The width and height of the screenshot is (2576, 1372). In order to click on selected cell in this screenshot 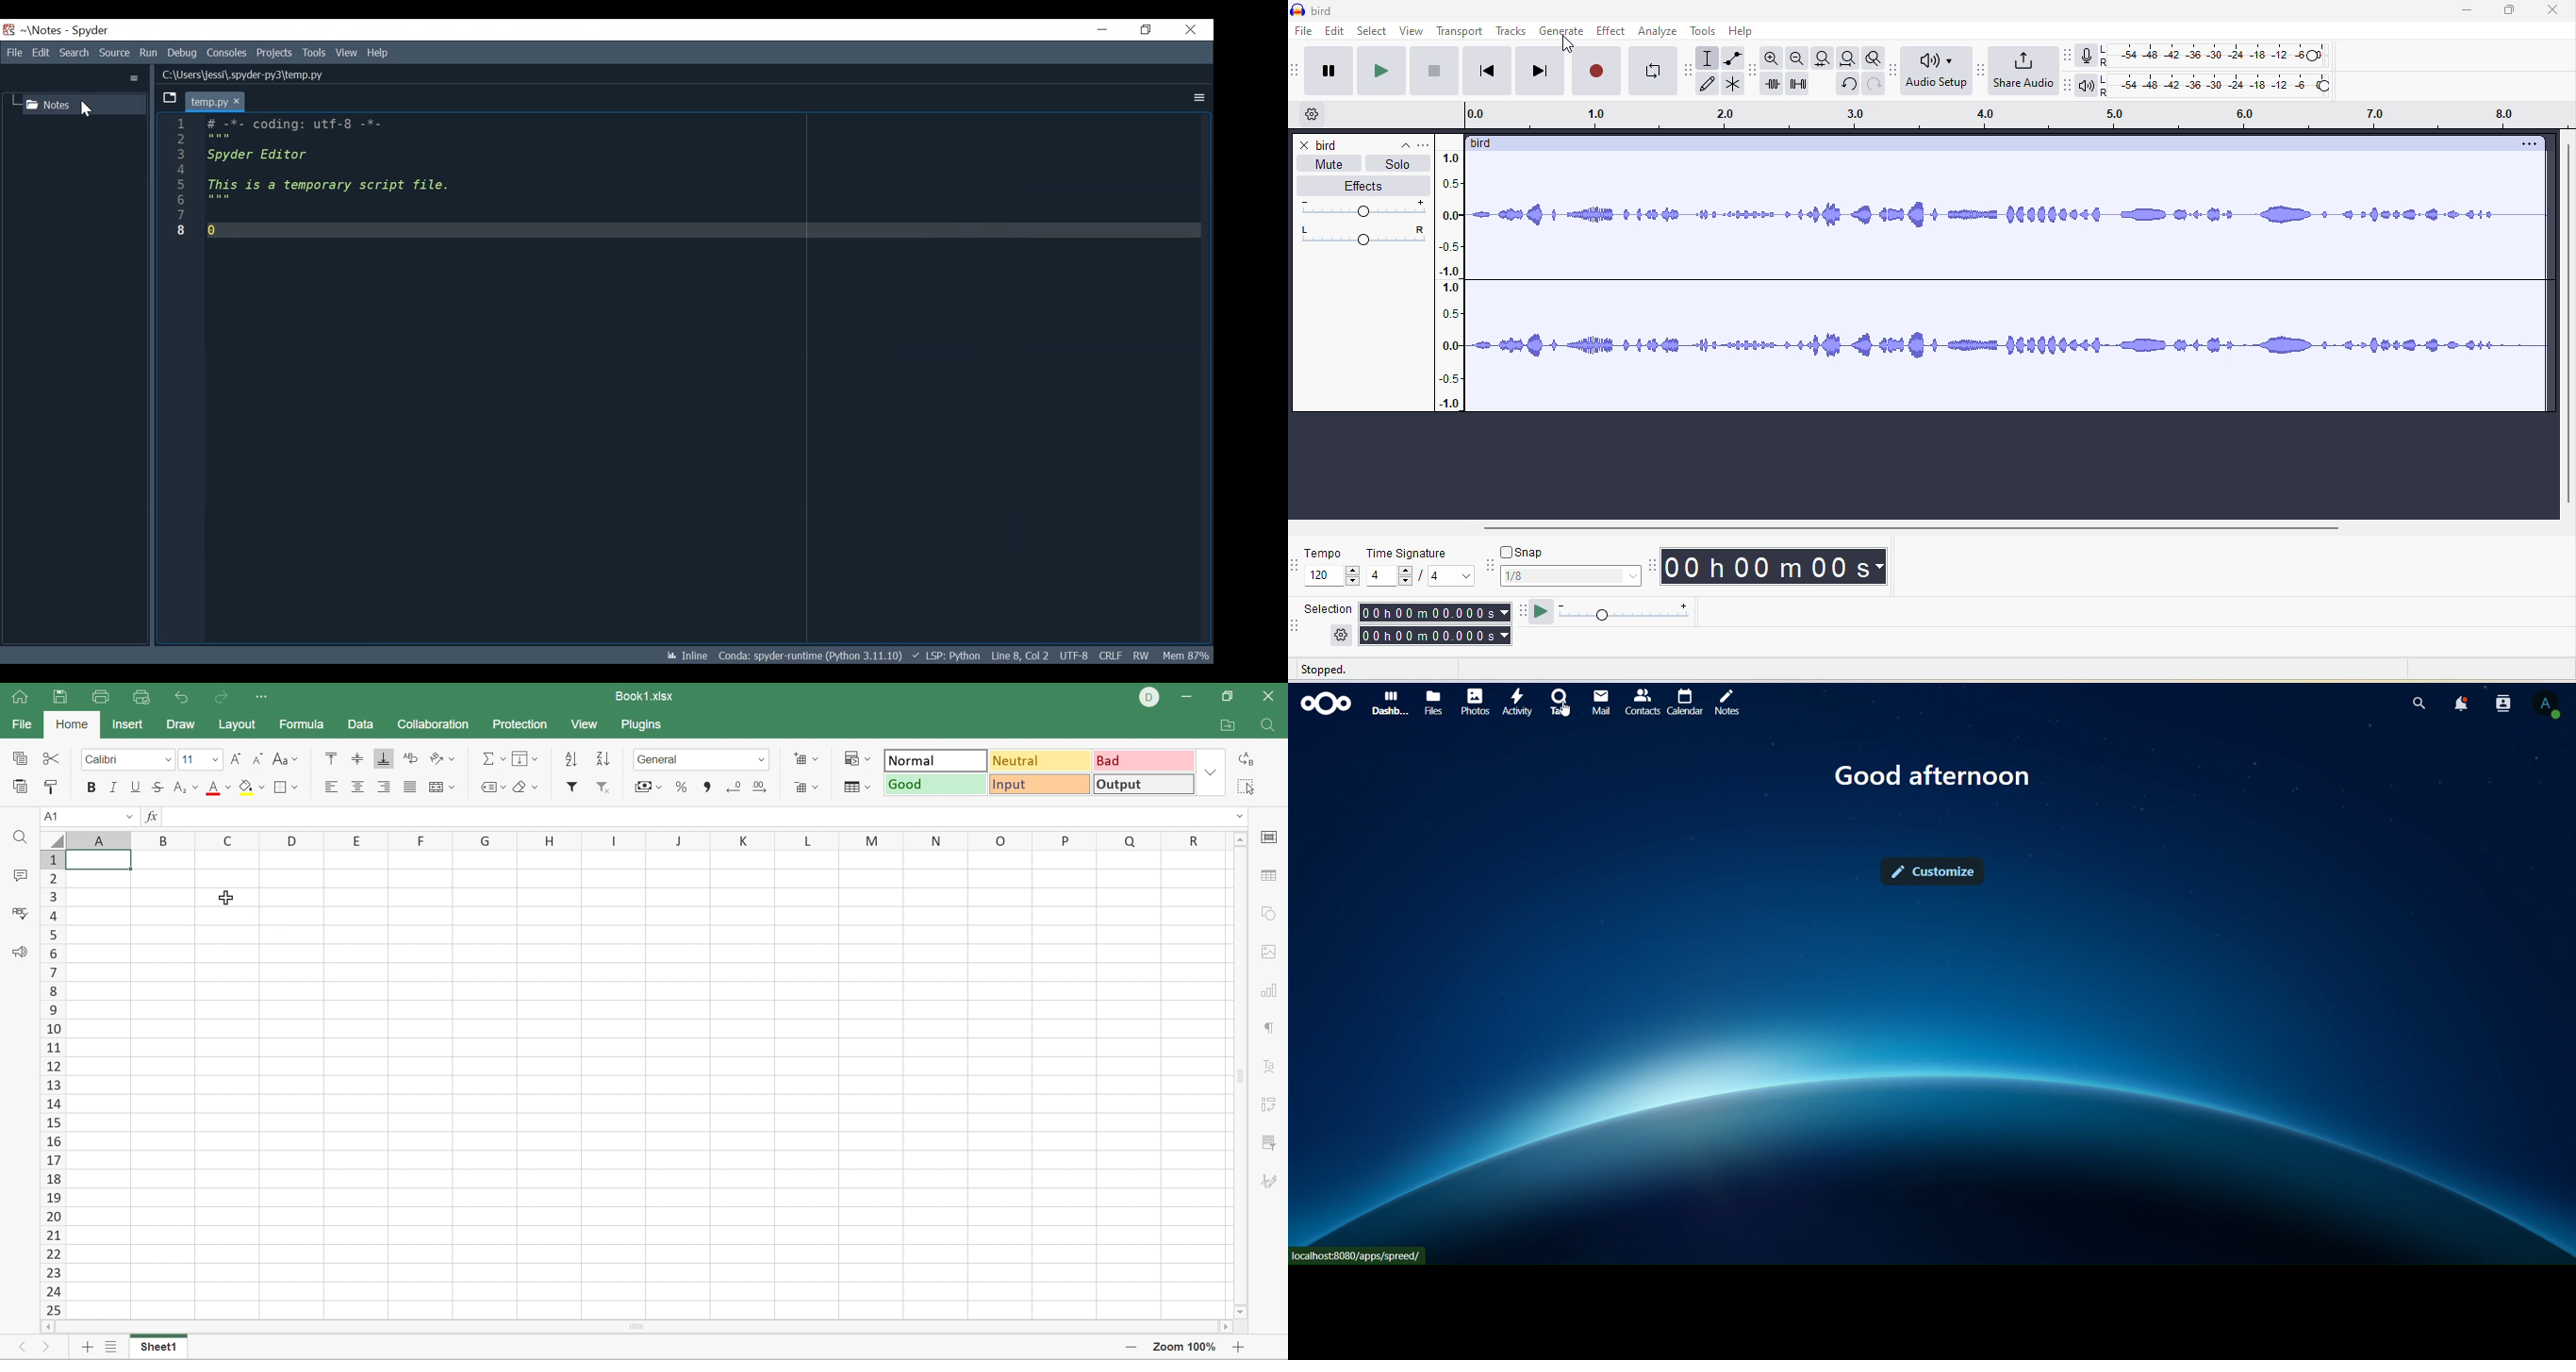, I will do `click(98, 859)`.